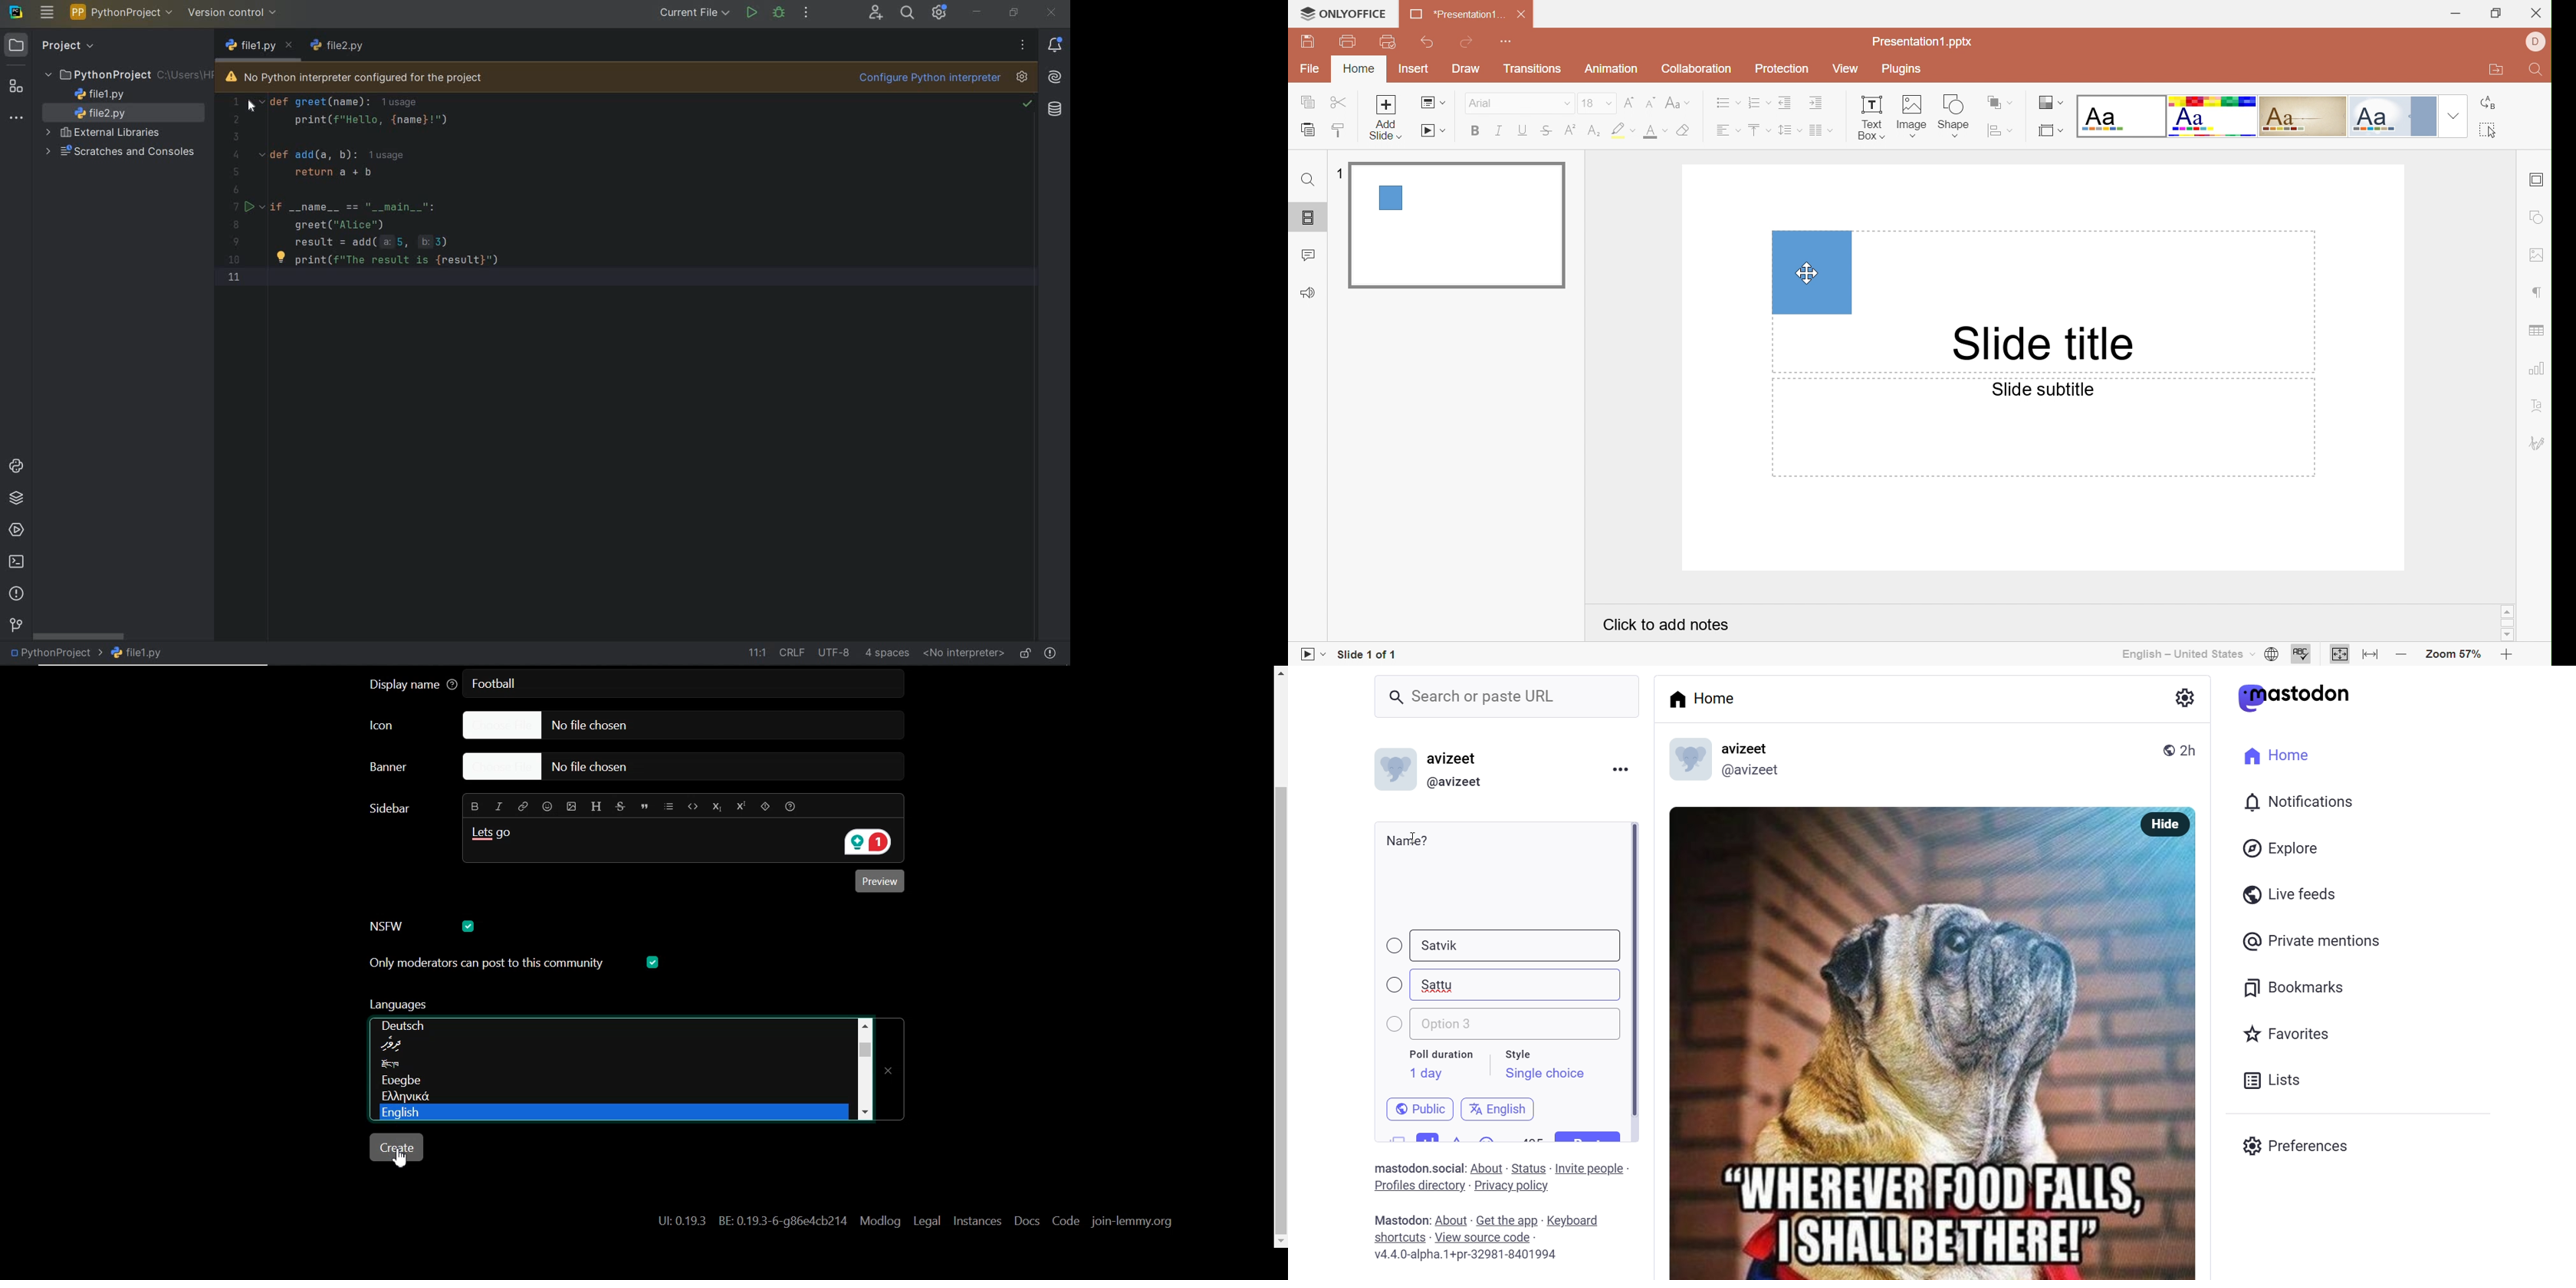  I want to click on Save, so click(1308, 42).